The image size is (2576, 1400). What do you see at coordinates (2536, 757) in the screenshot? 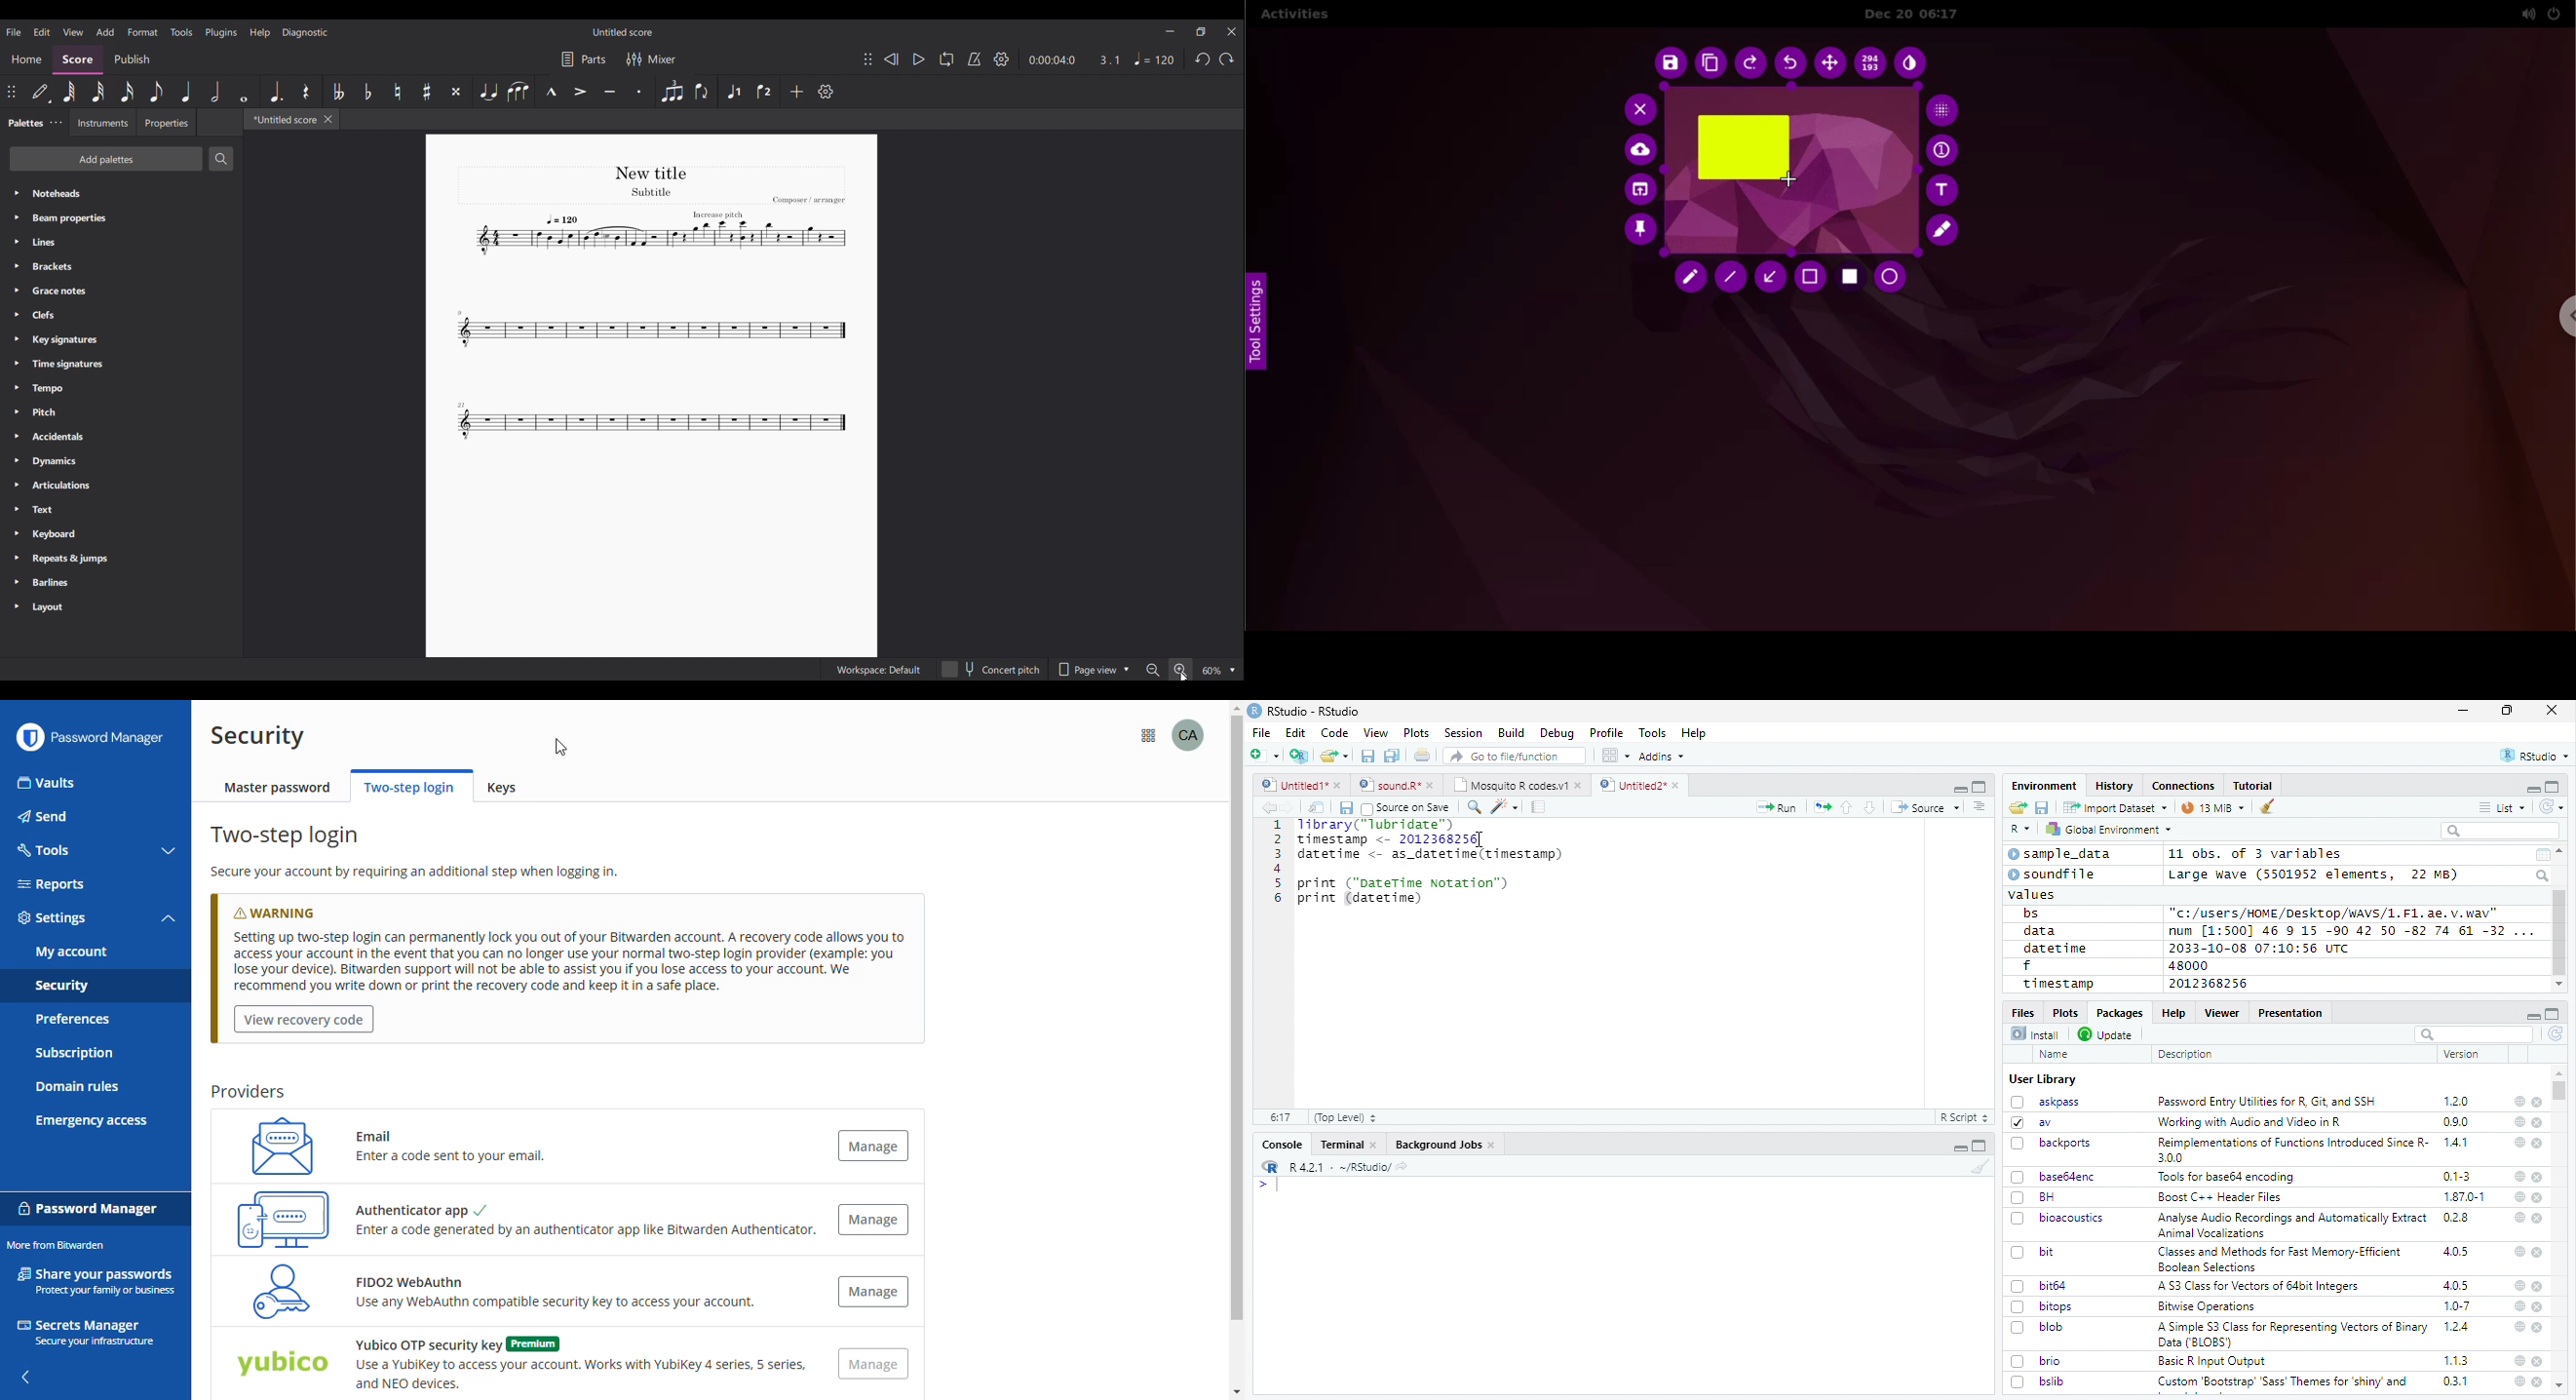
I see `RStudio` at bounding box center [2536, 757].